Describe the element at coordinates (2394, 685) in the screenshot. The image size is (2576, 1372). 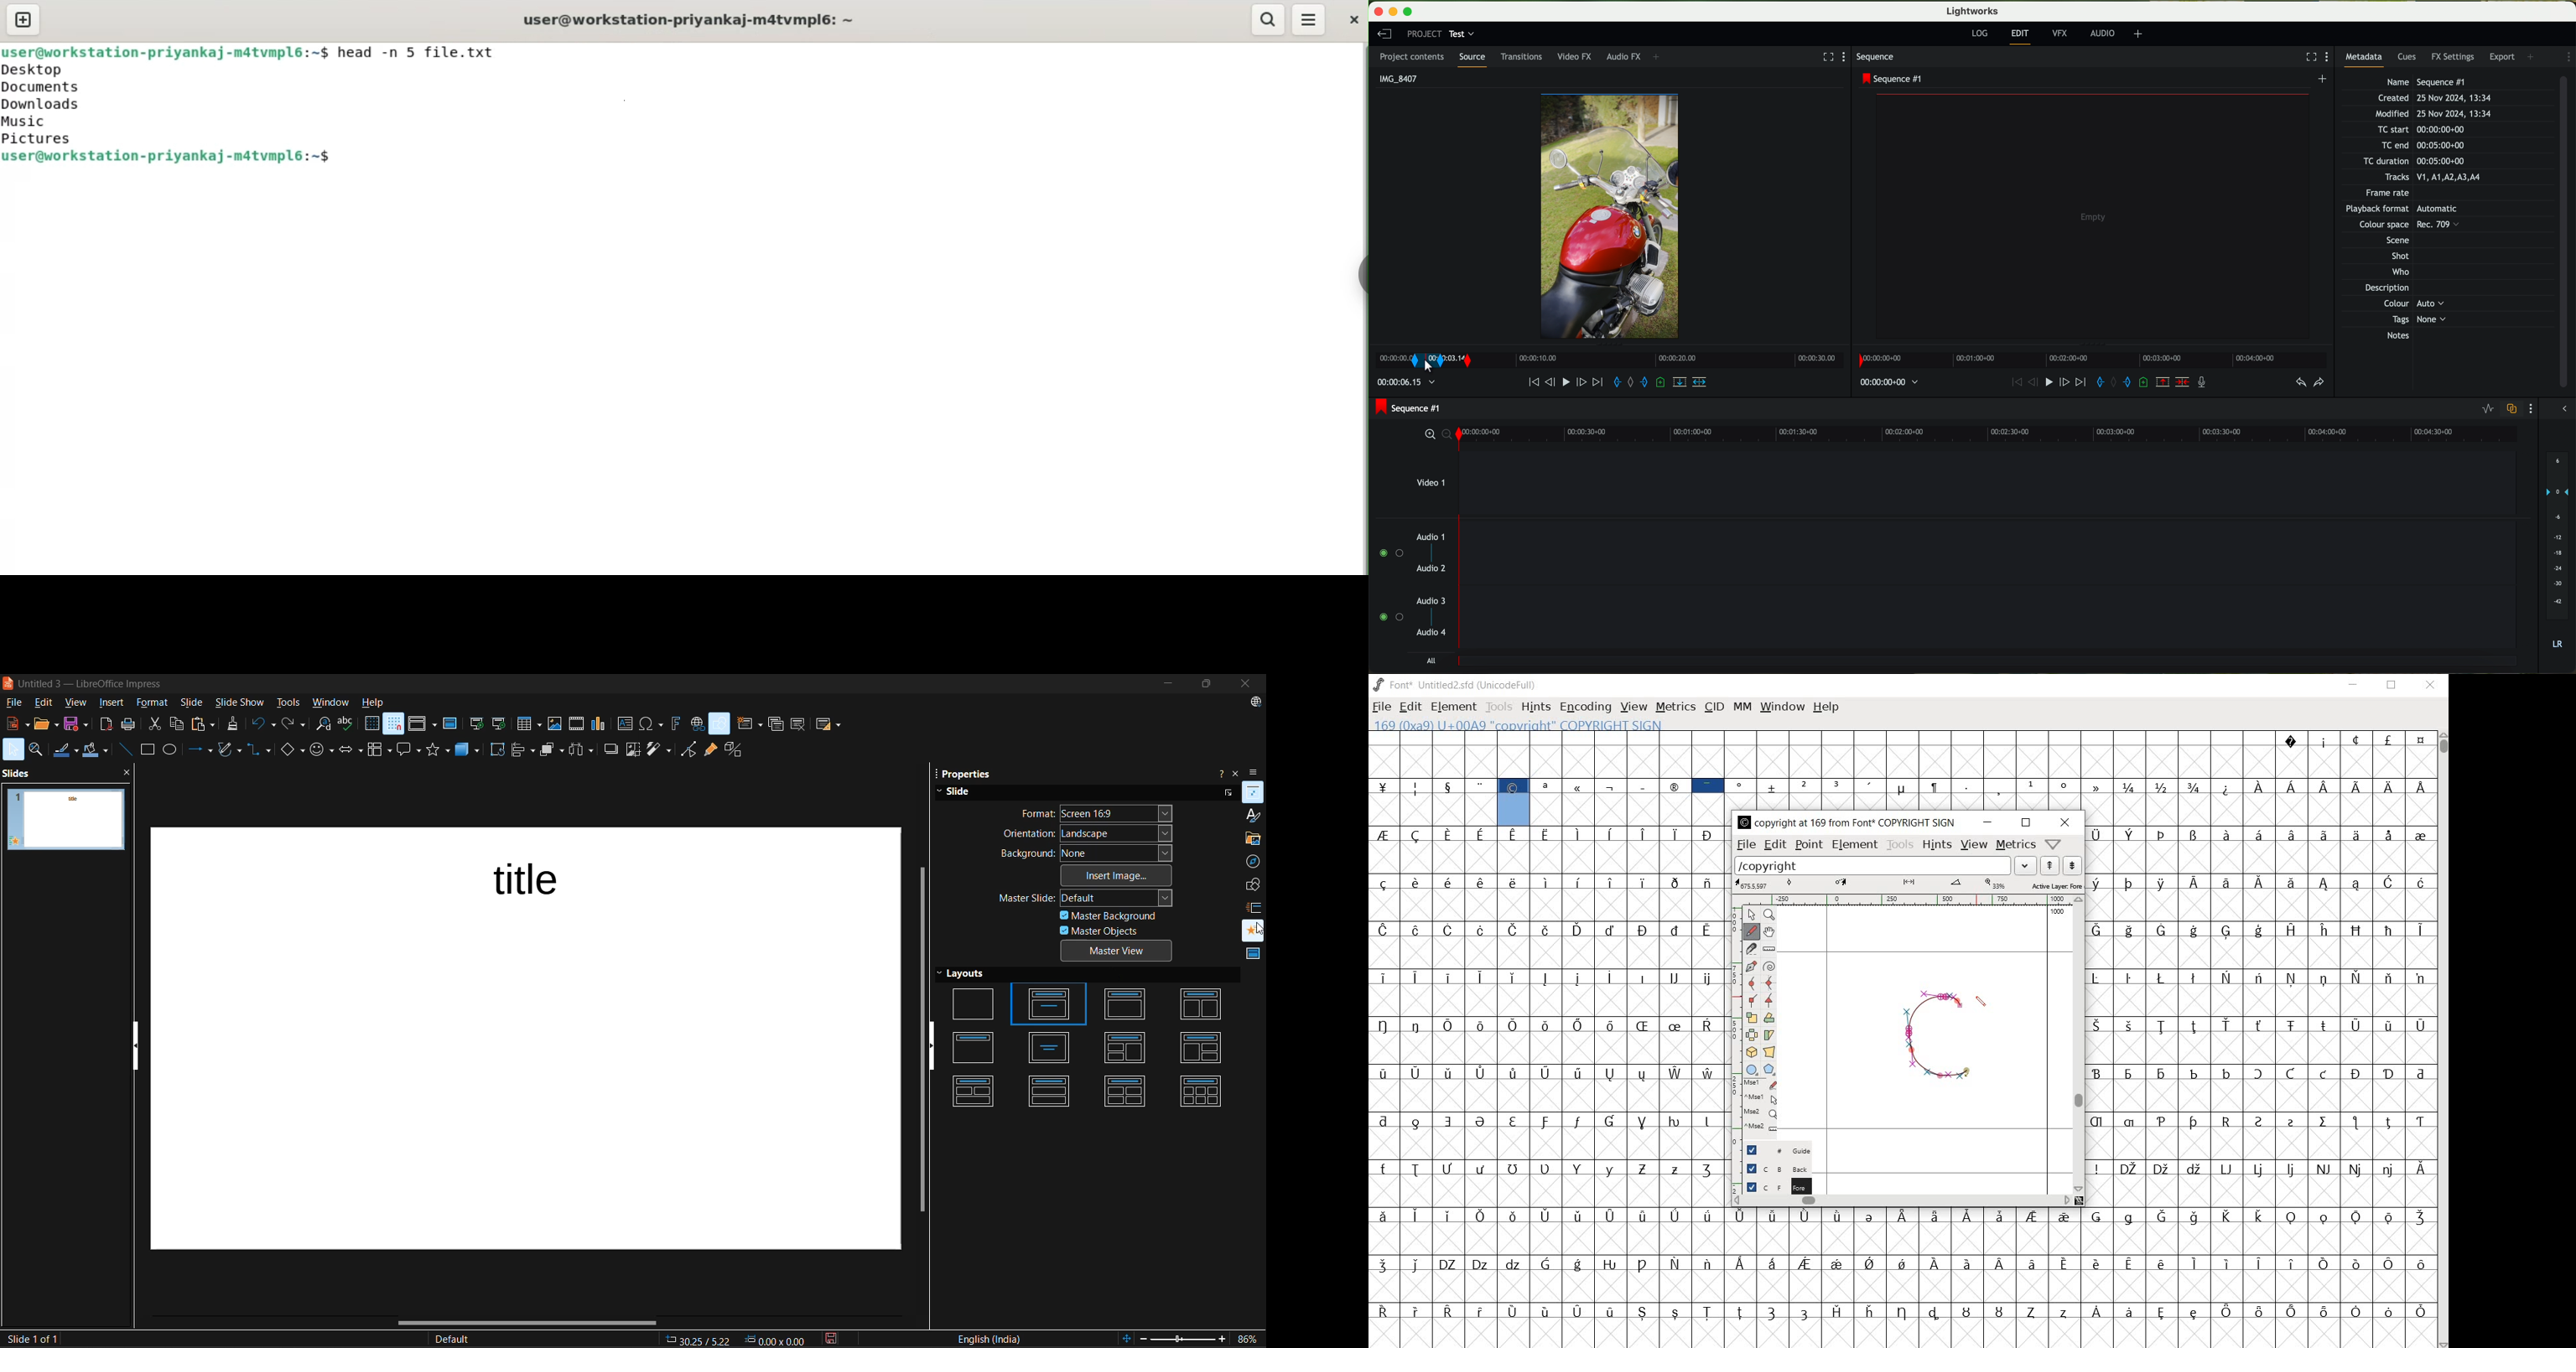
I see `restore` at that location.